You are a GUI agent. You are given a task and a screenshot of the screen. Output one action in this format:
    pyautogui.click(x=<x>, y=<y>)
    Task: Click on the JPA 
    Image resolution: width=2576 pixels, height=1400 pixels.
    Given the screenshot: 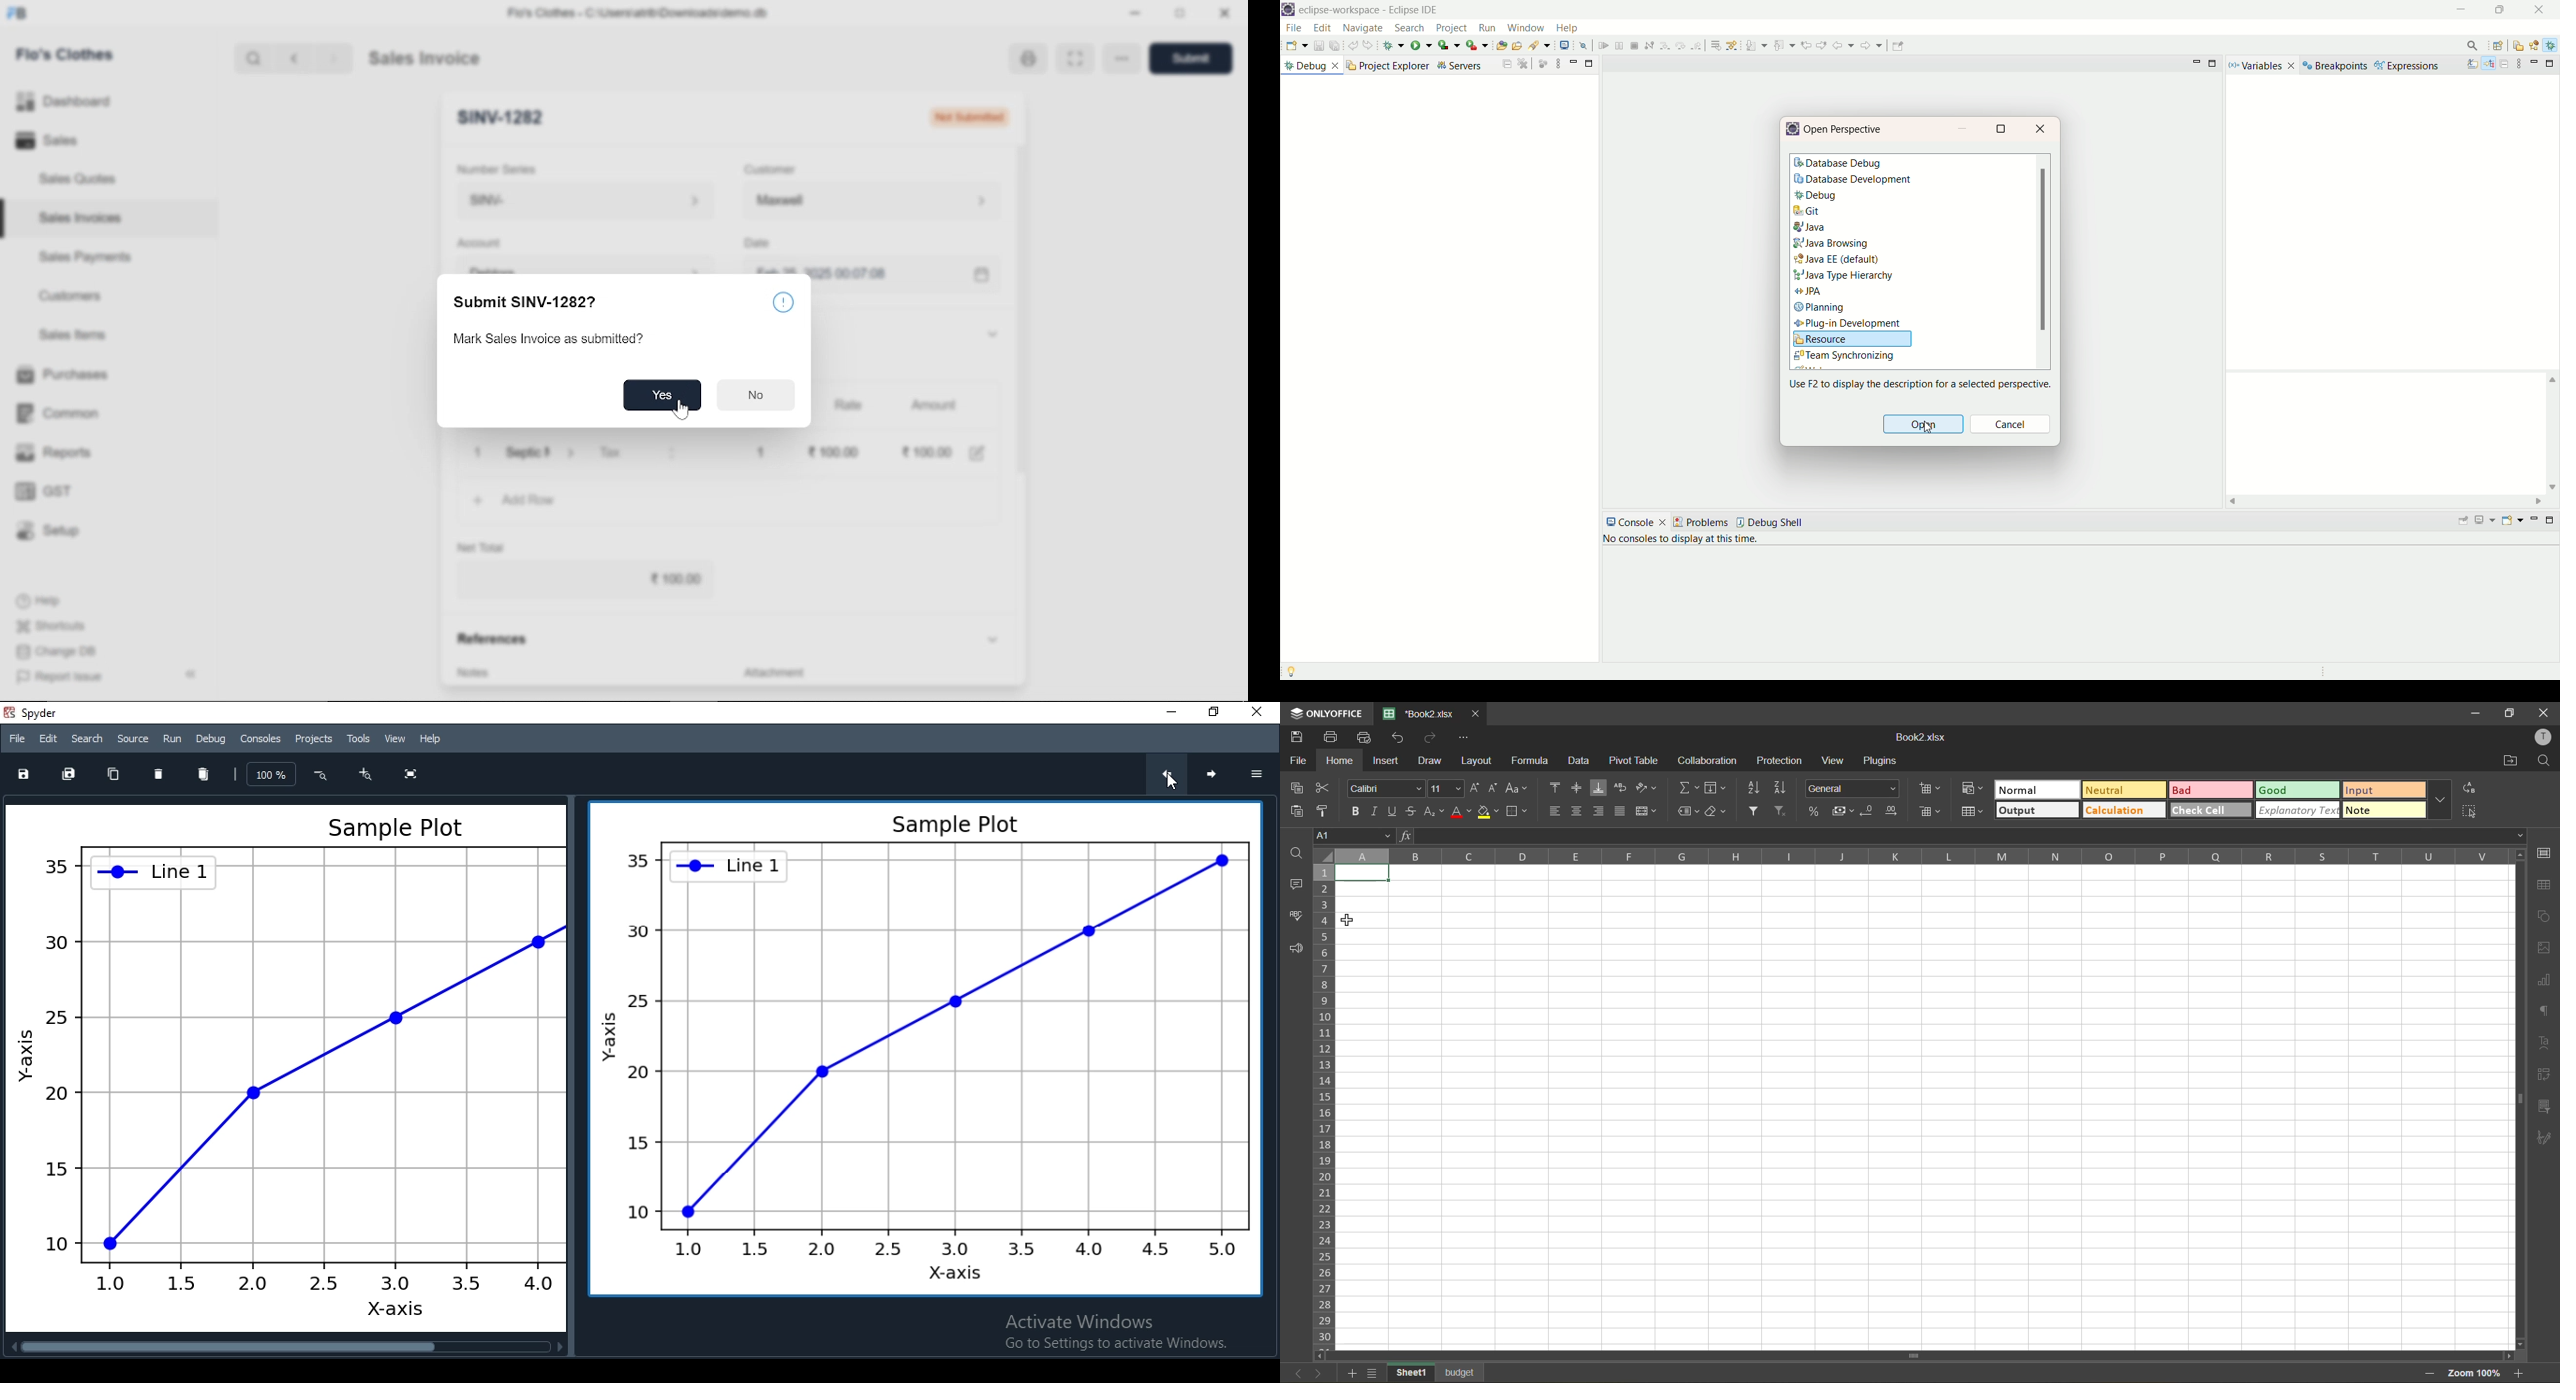 What is the action you would take?
    pyautogui.click(x=1810, y=293)
    